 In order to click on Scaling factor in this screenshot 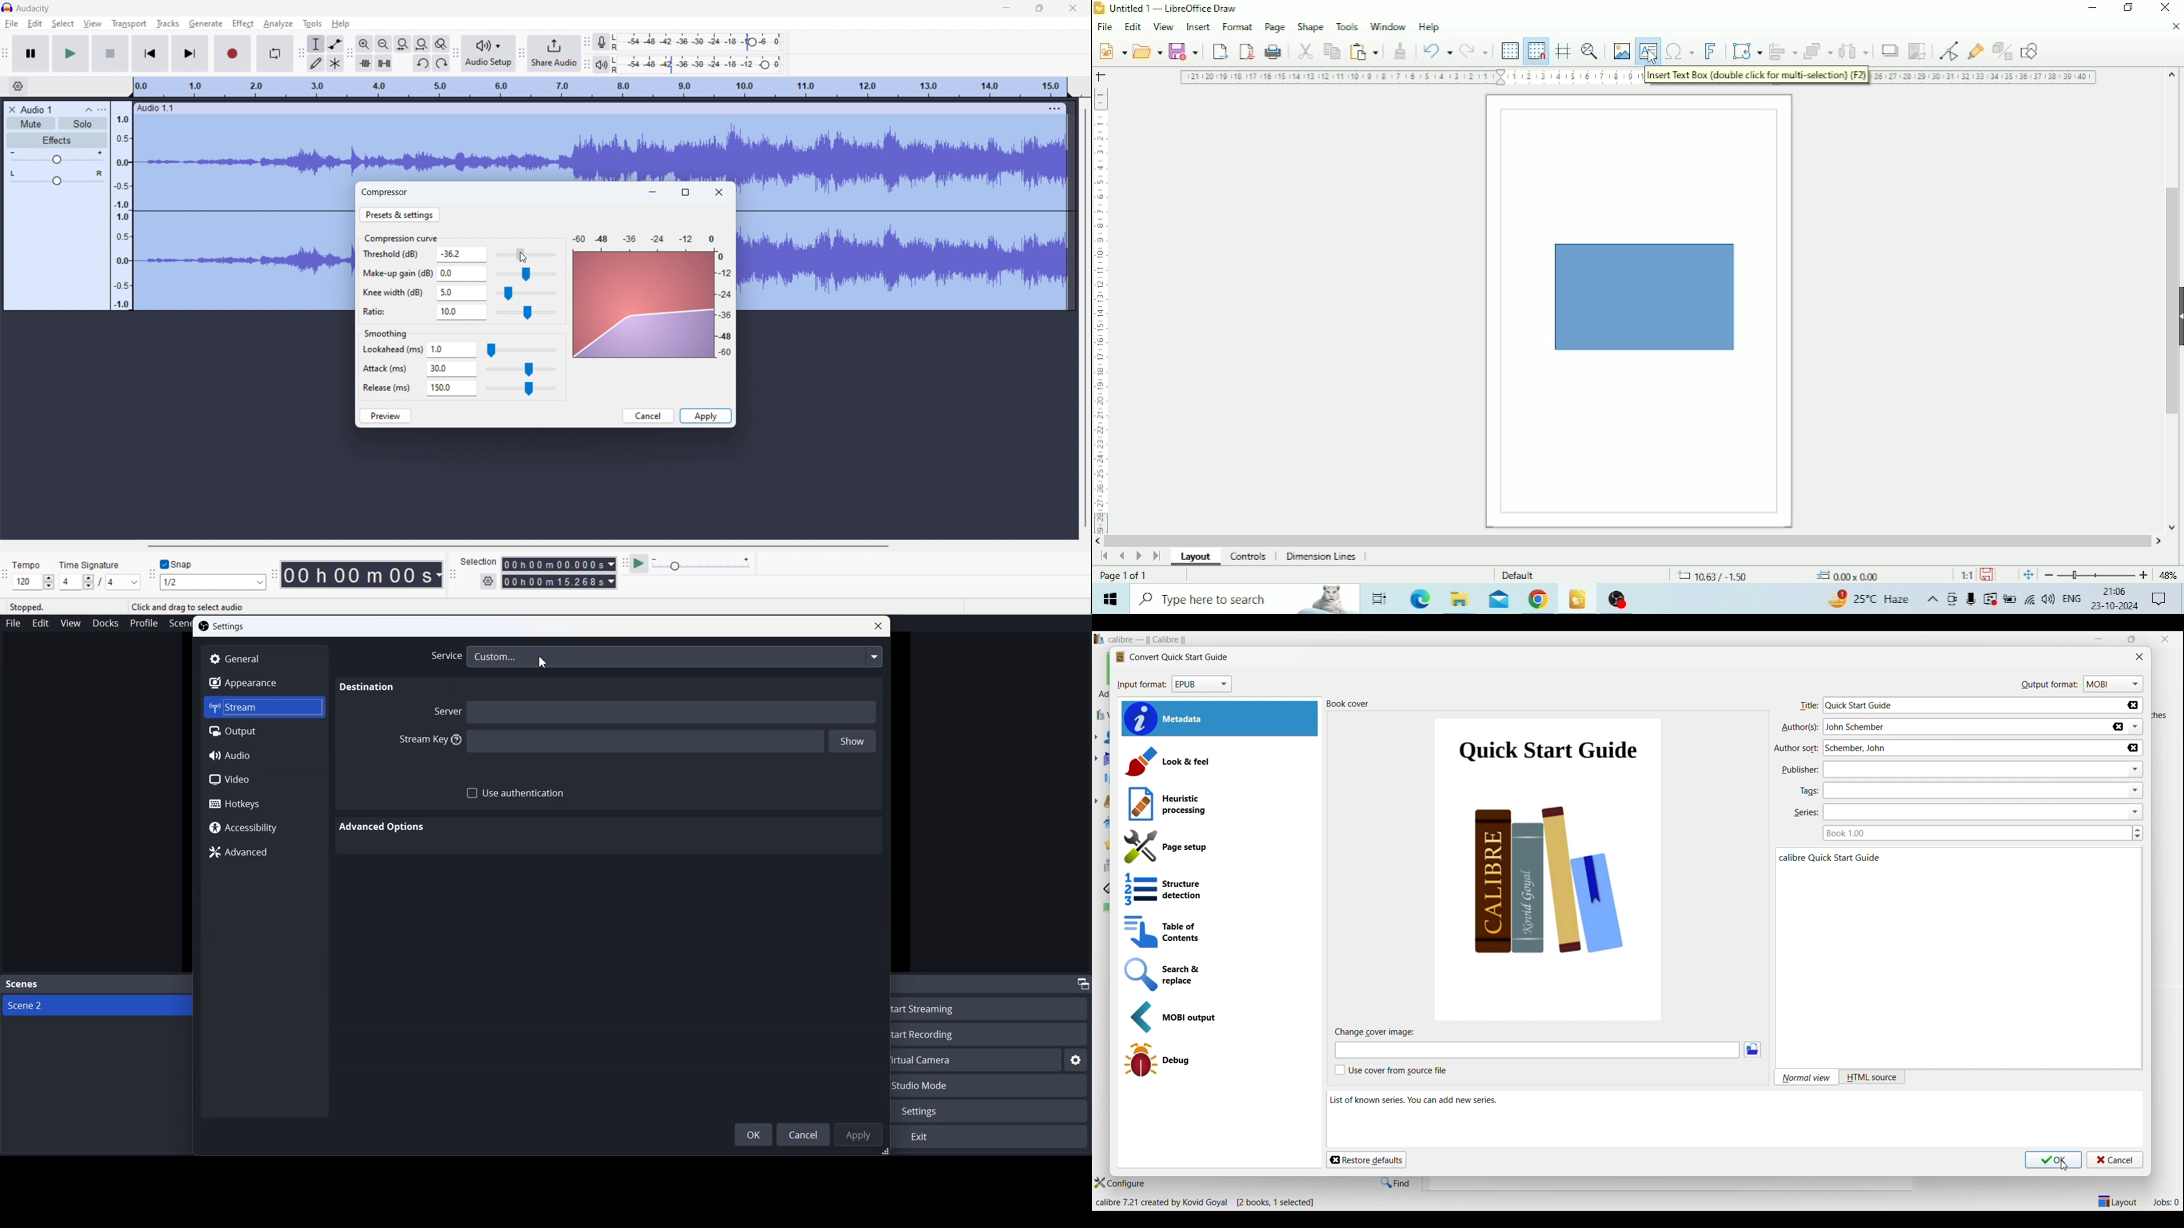, I will do `click(1965, 574)`.